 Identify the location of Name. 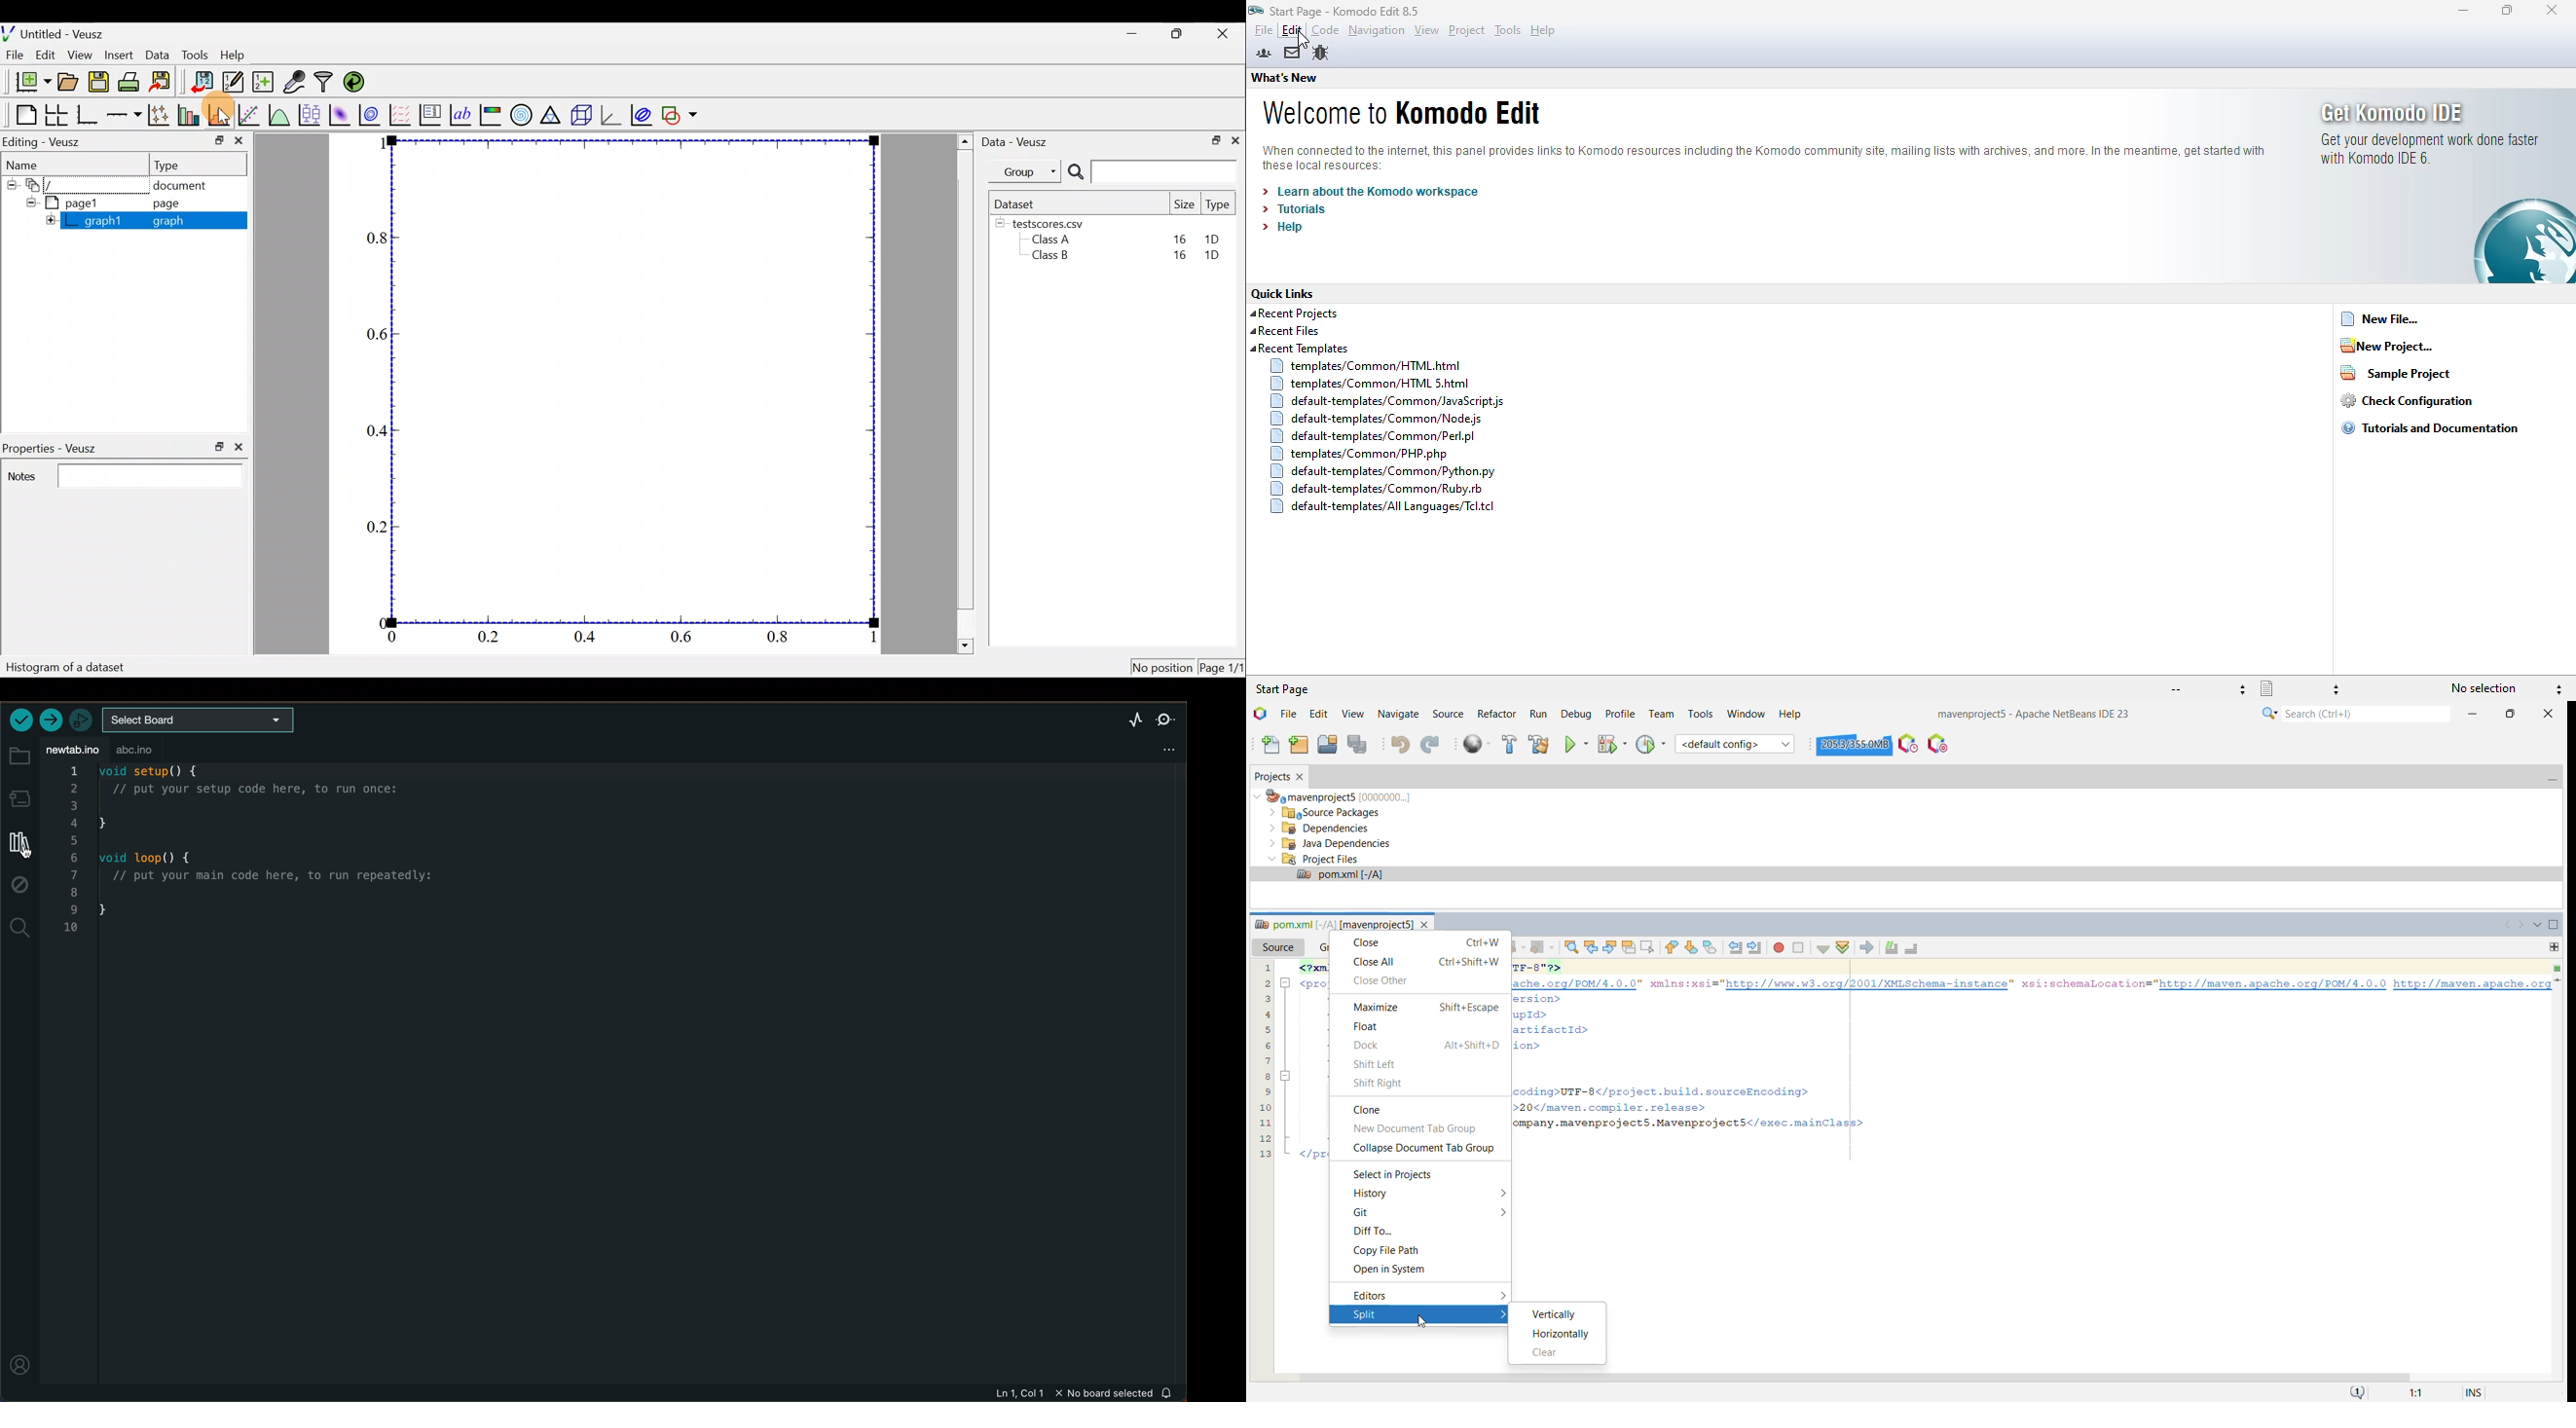
(39, 166).